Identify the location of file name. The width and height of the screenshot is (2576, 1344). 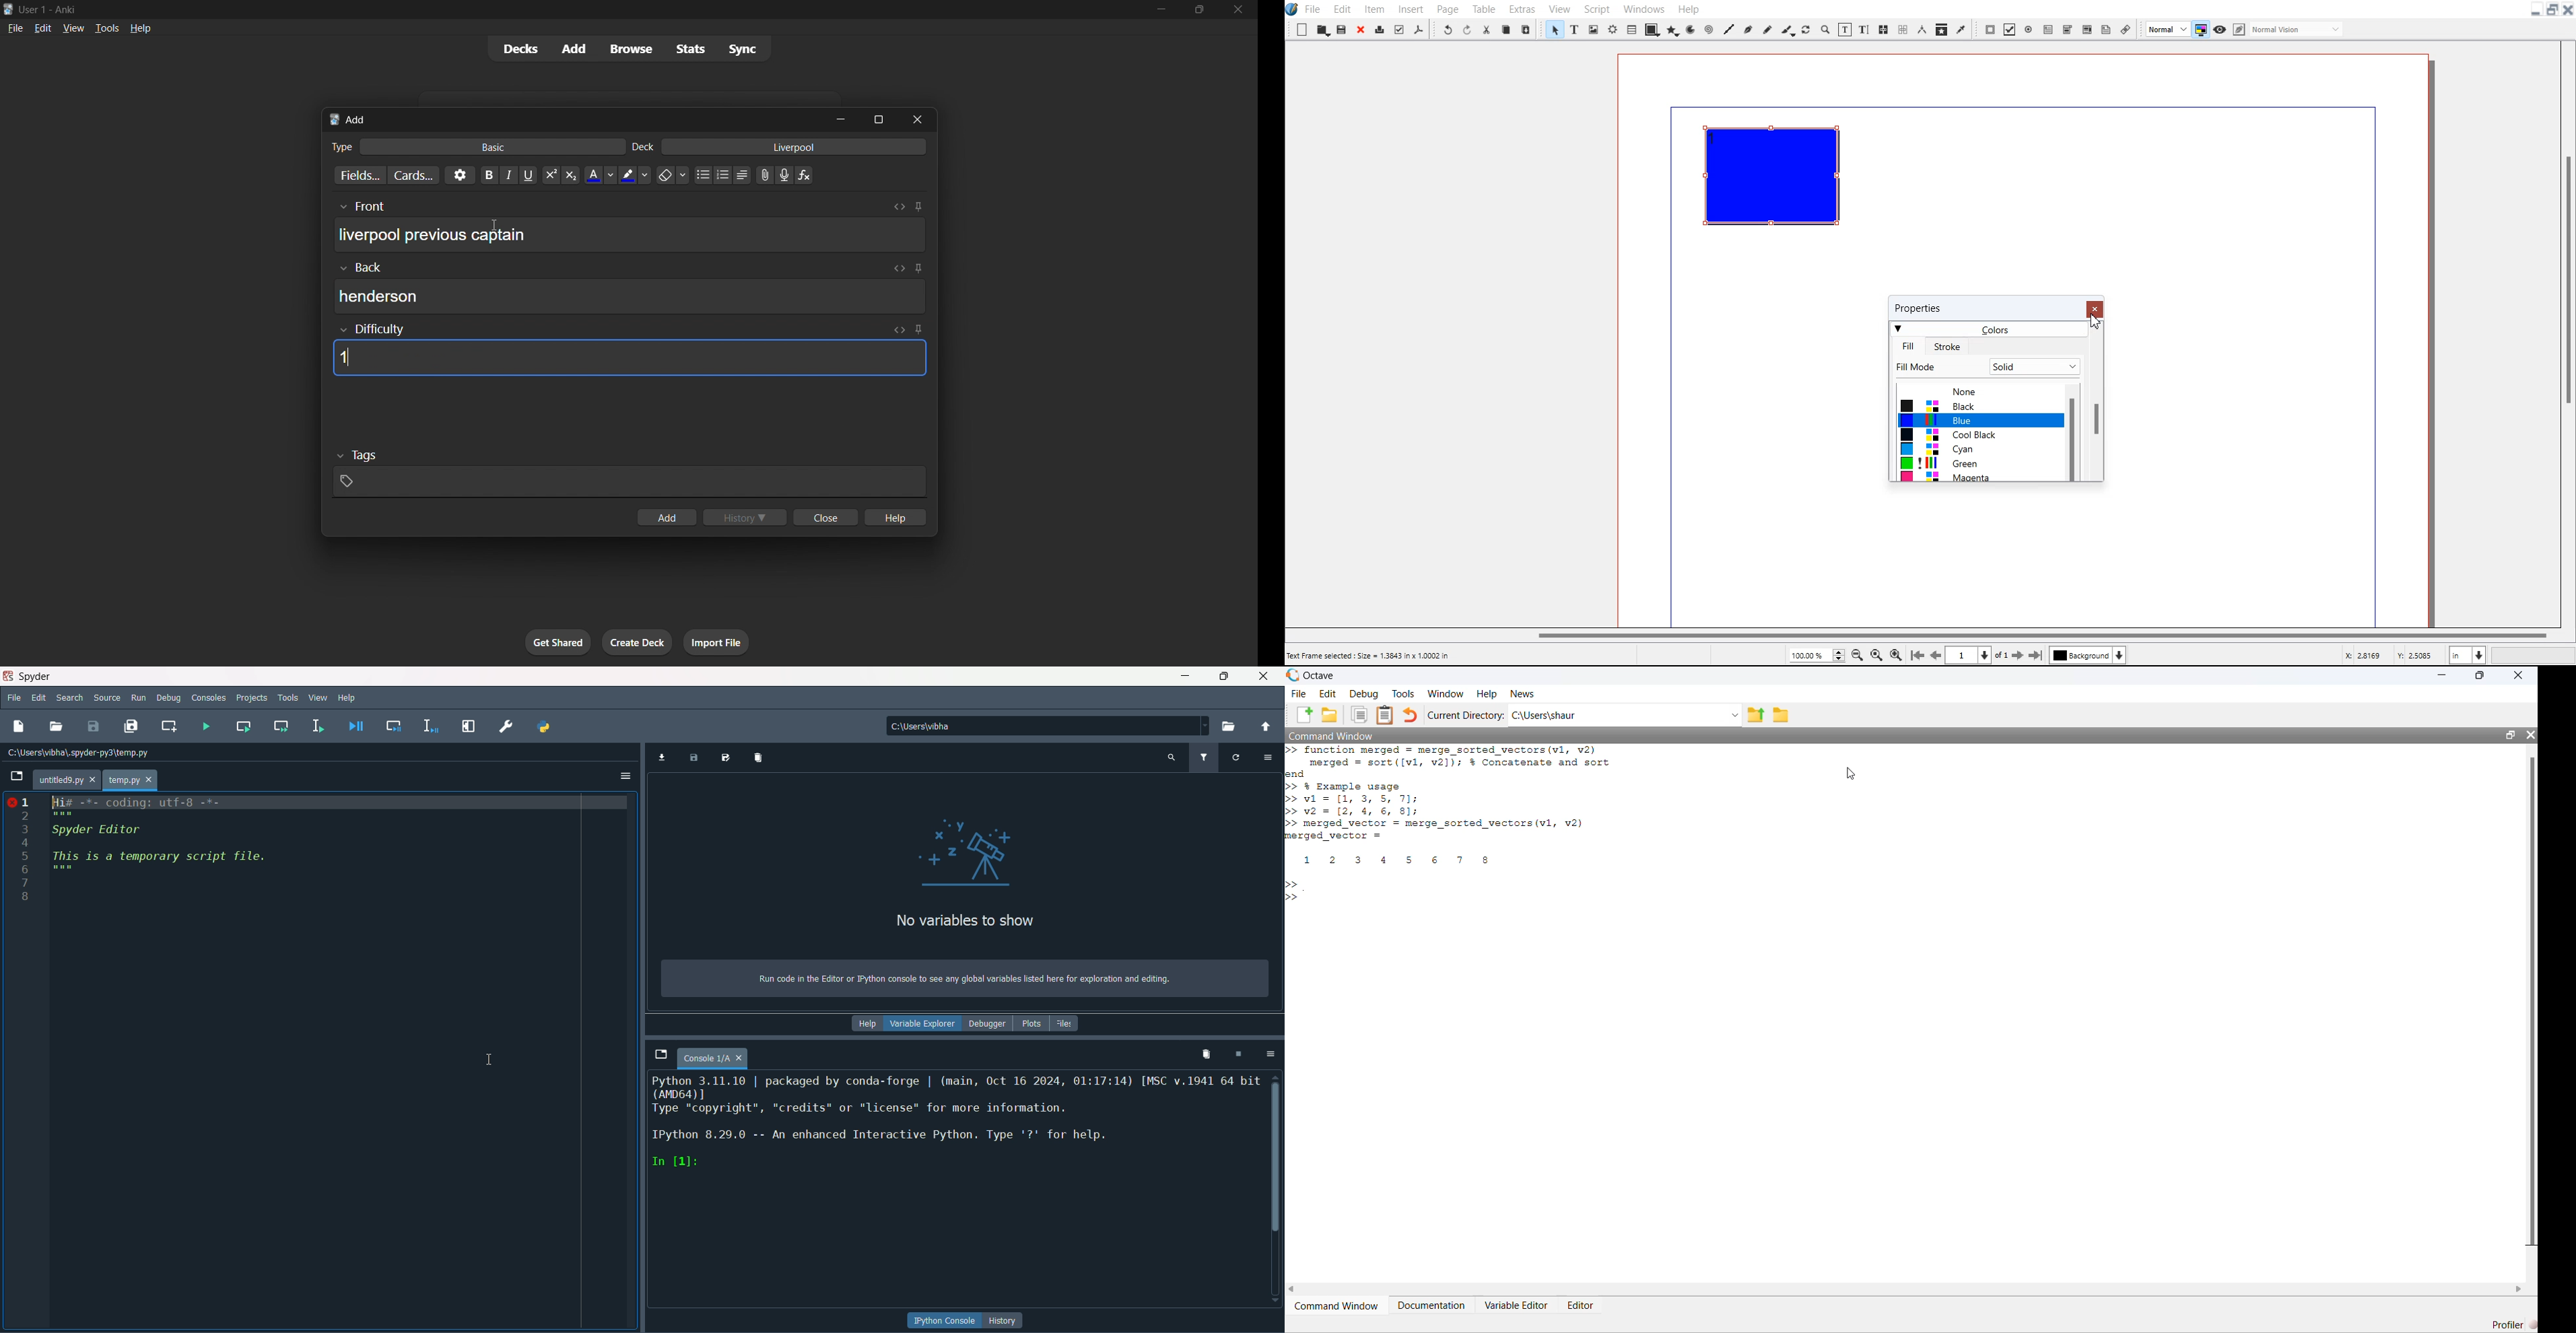
(67, 780).